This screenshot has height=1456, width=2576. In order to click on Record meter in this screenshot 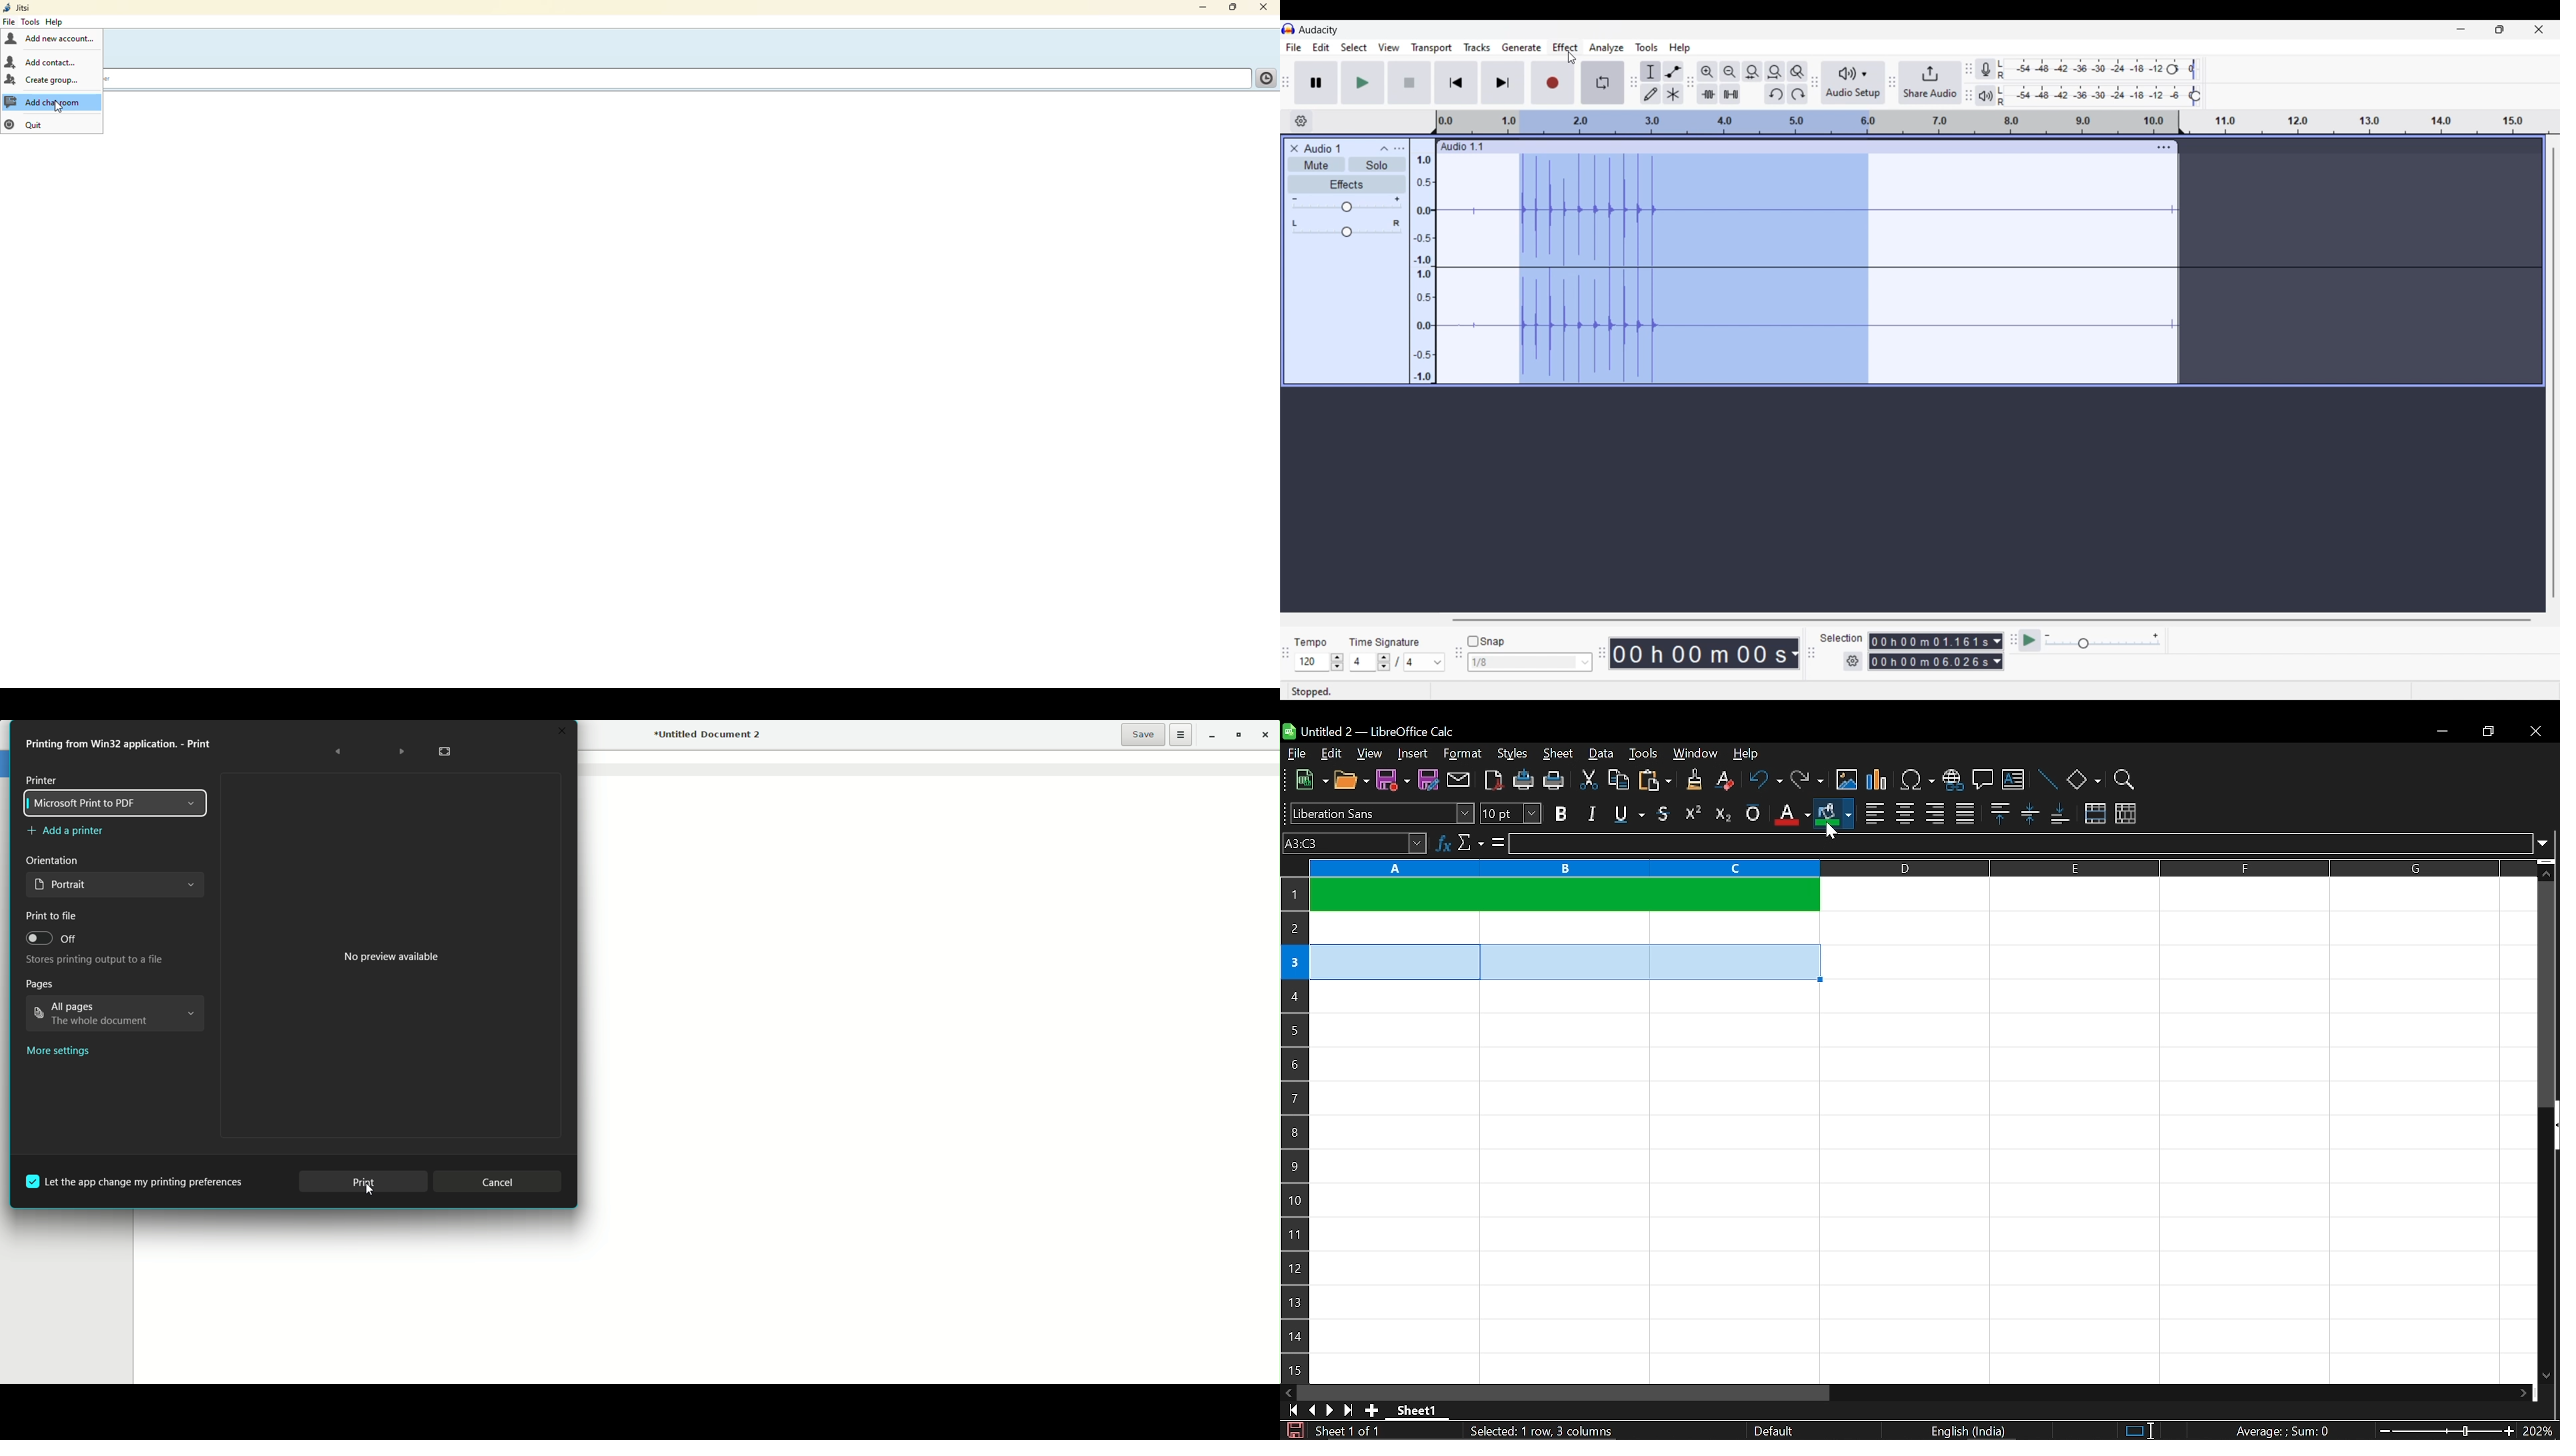, I will do `click(1985, 69)`.